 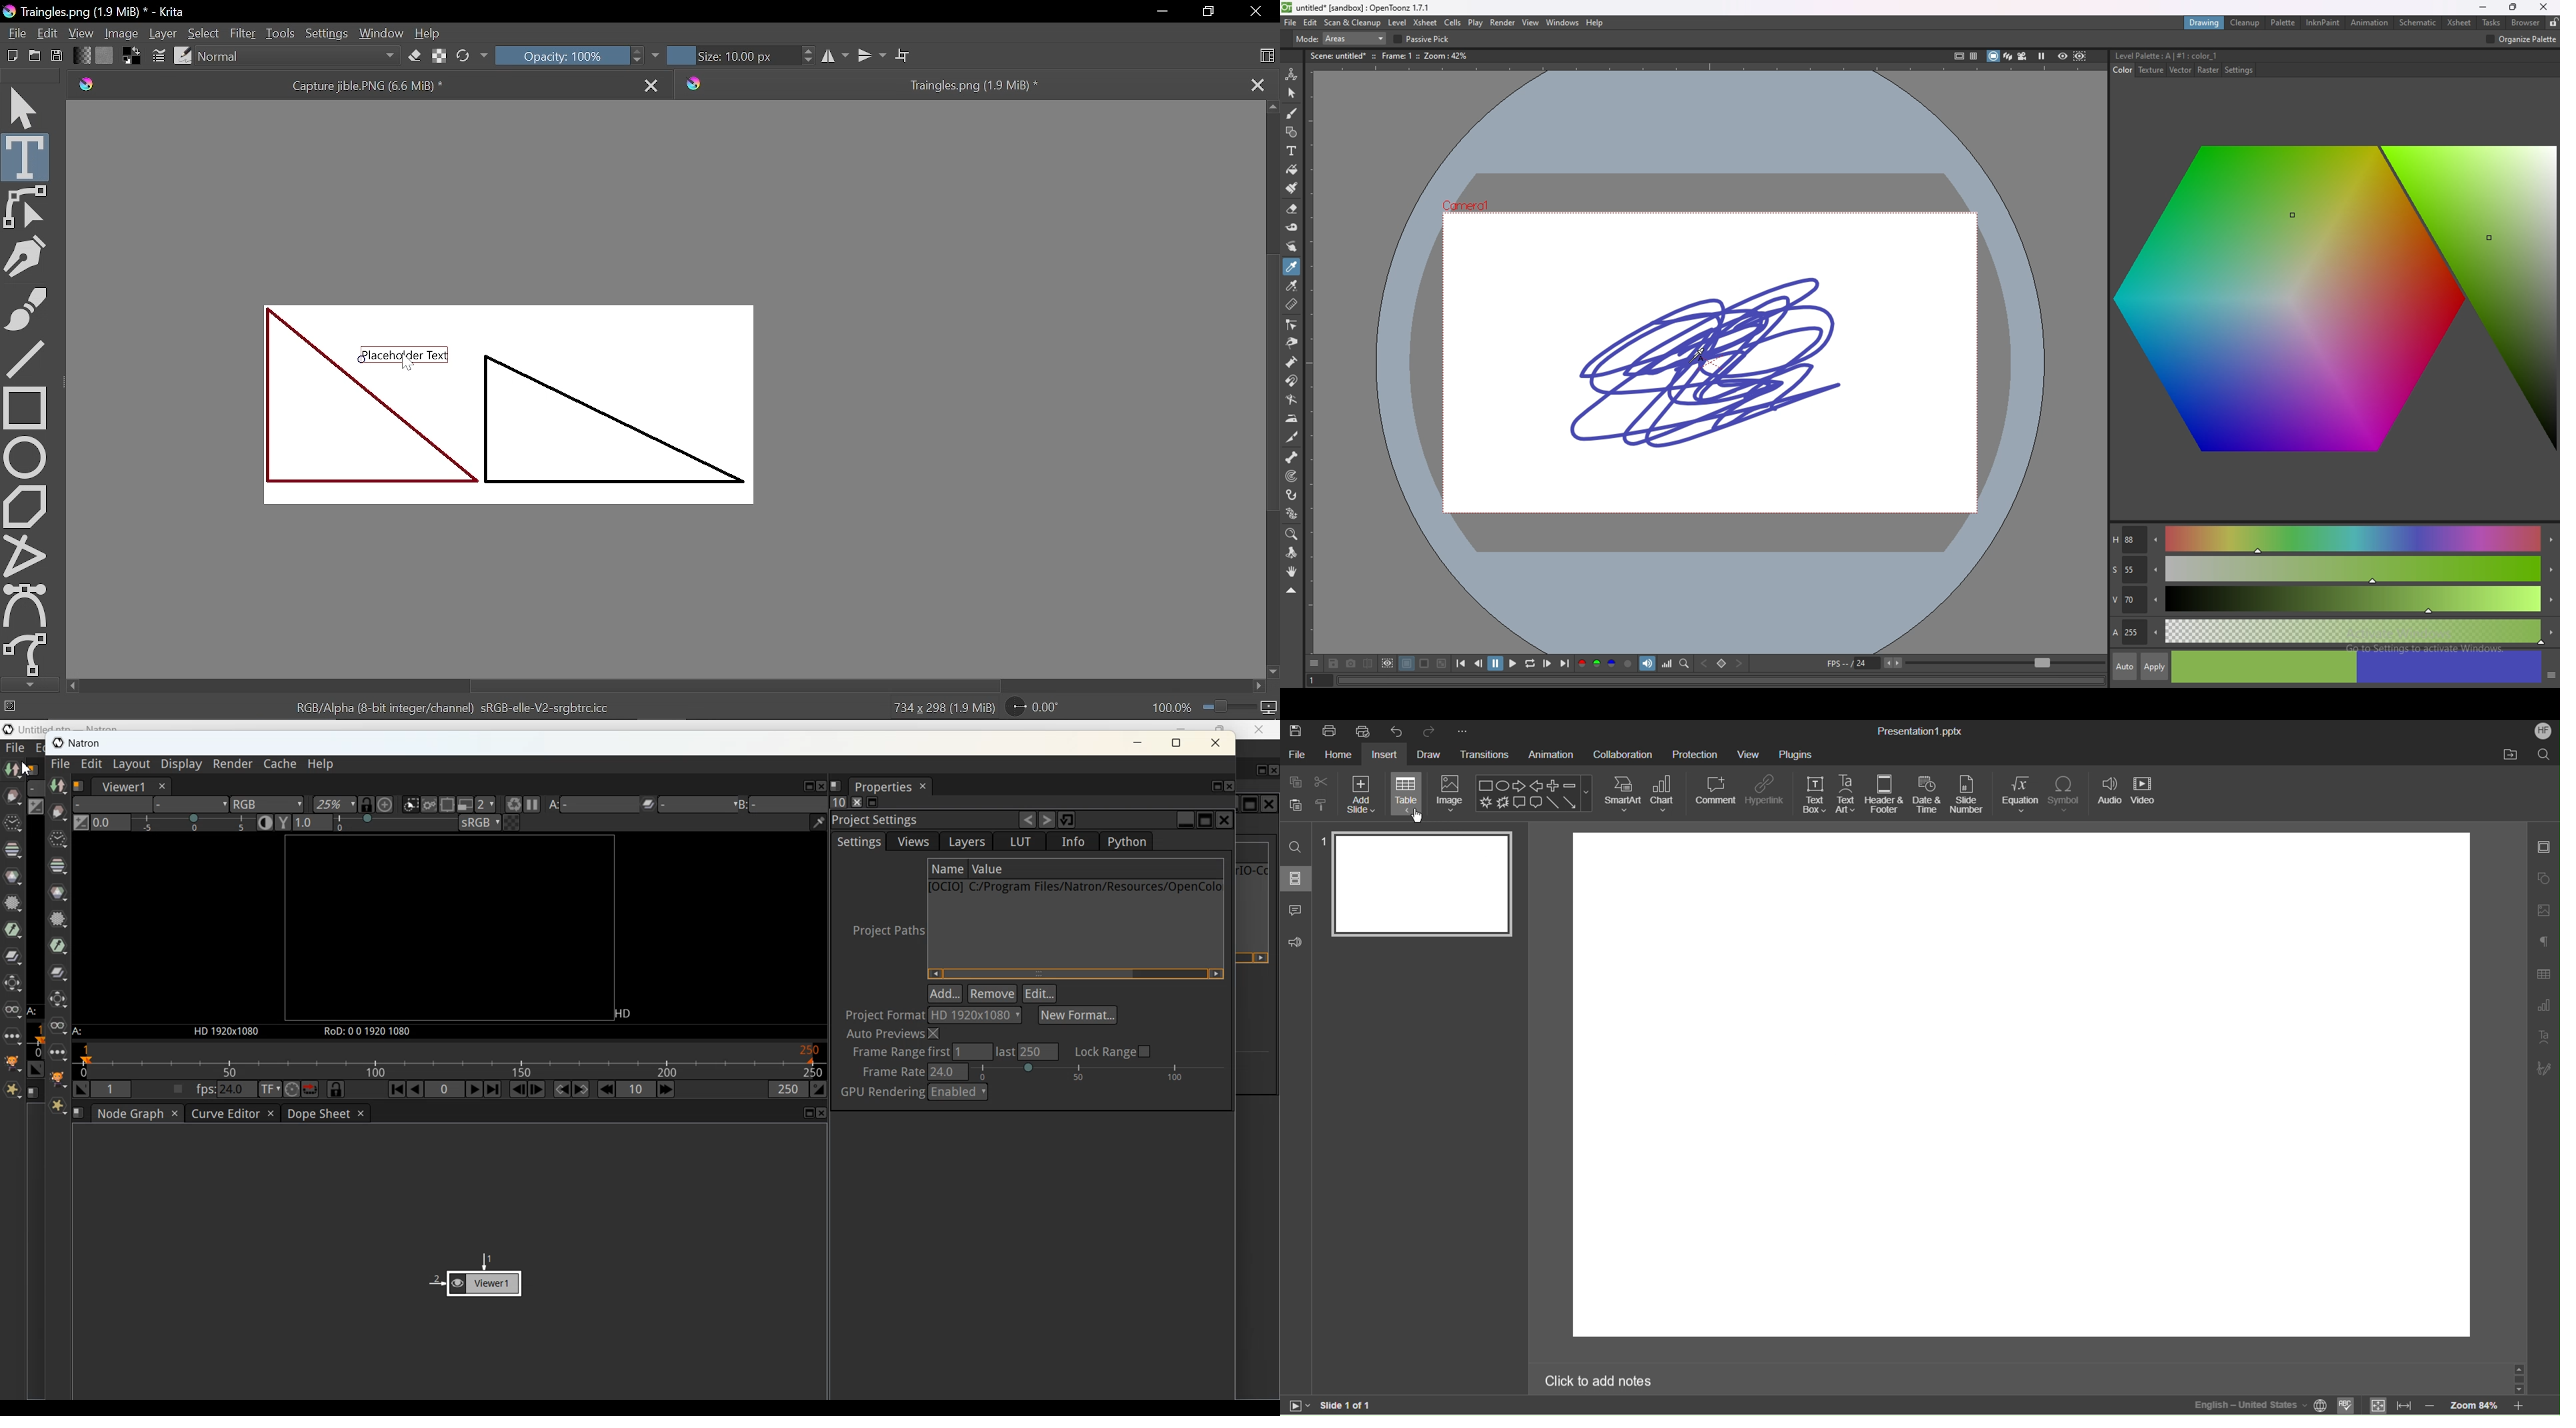 What do you see at coordinates (1705, 663) in the screenshot?
I see `previous key` at bounding box center [1705, 663].